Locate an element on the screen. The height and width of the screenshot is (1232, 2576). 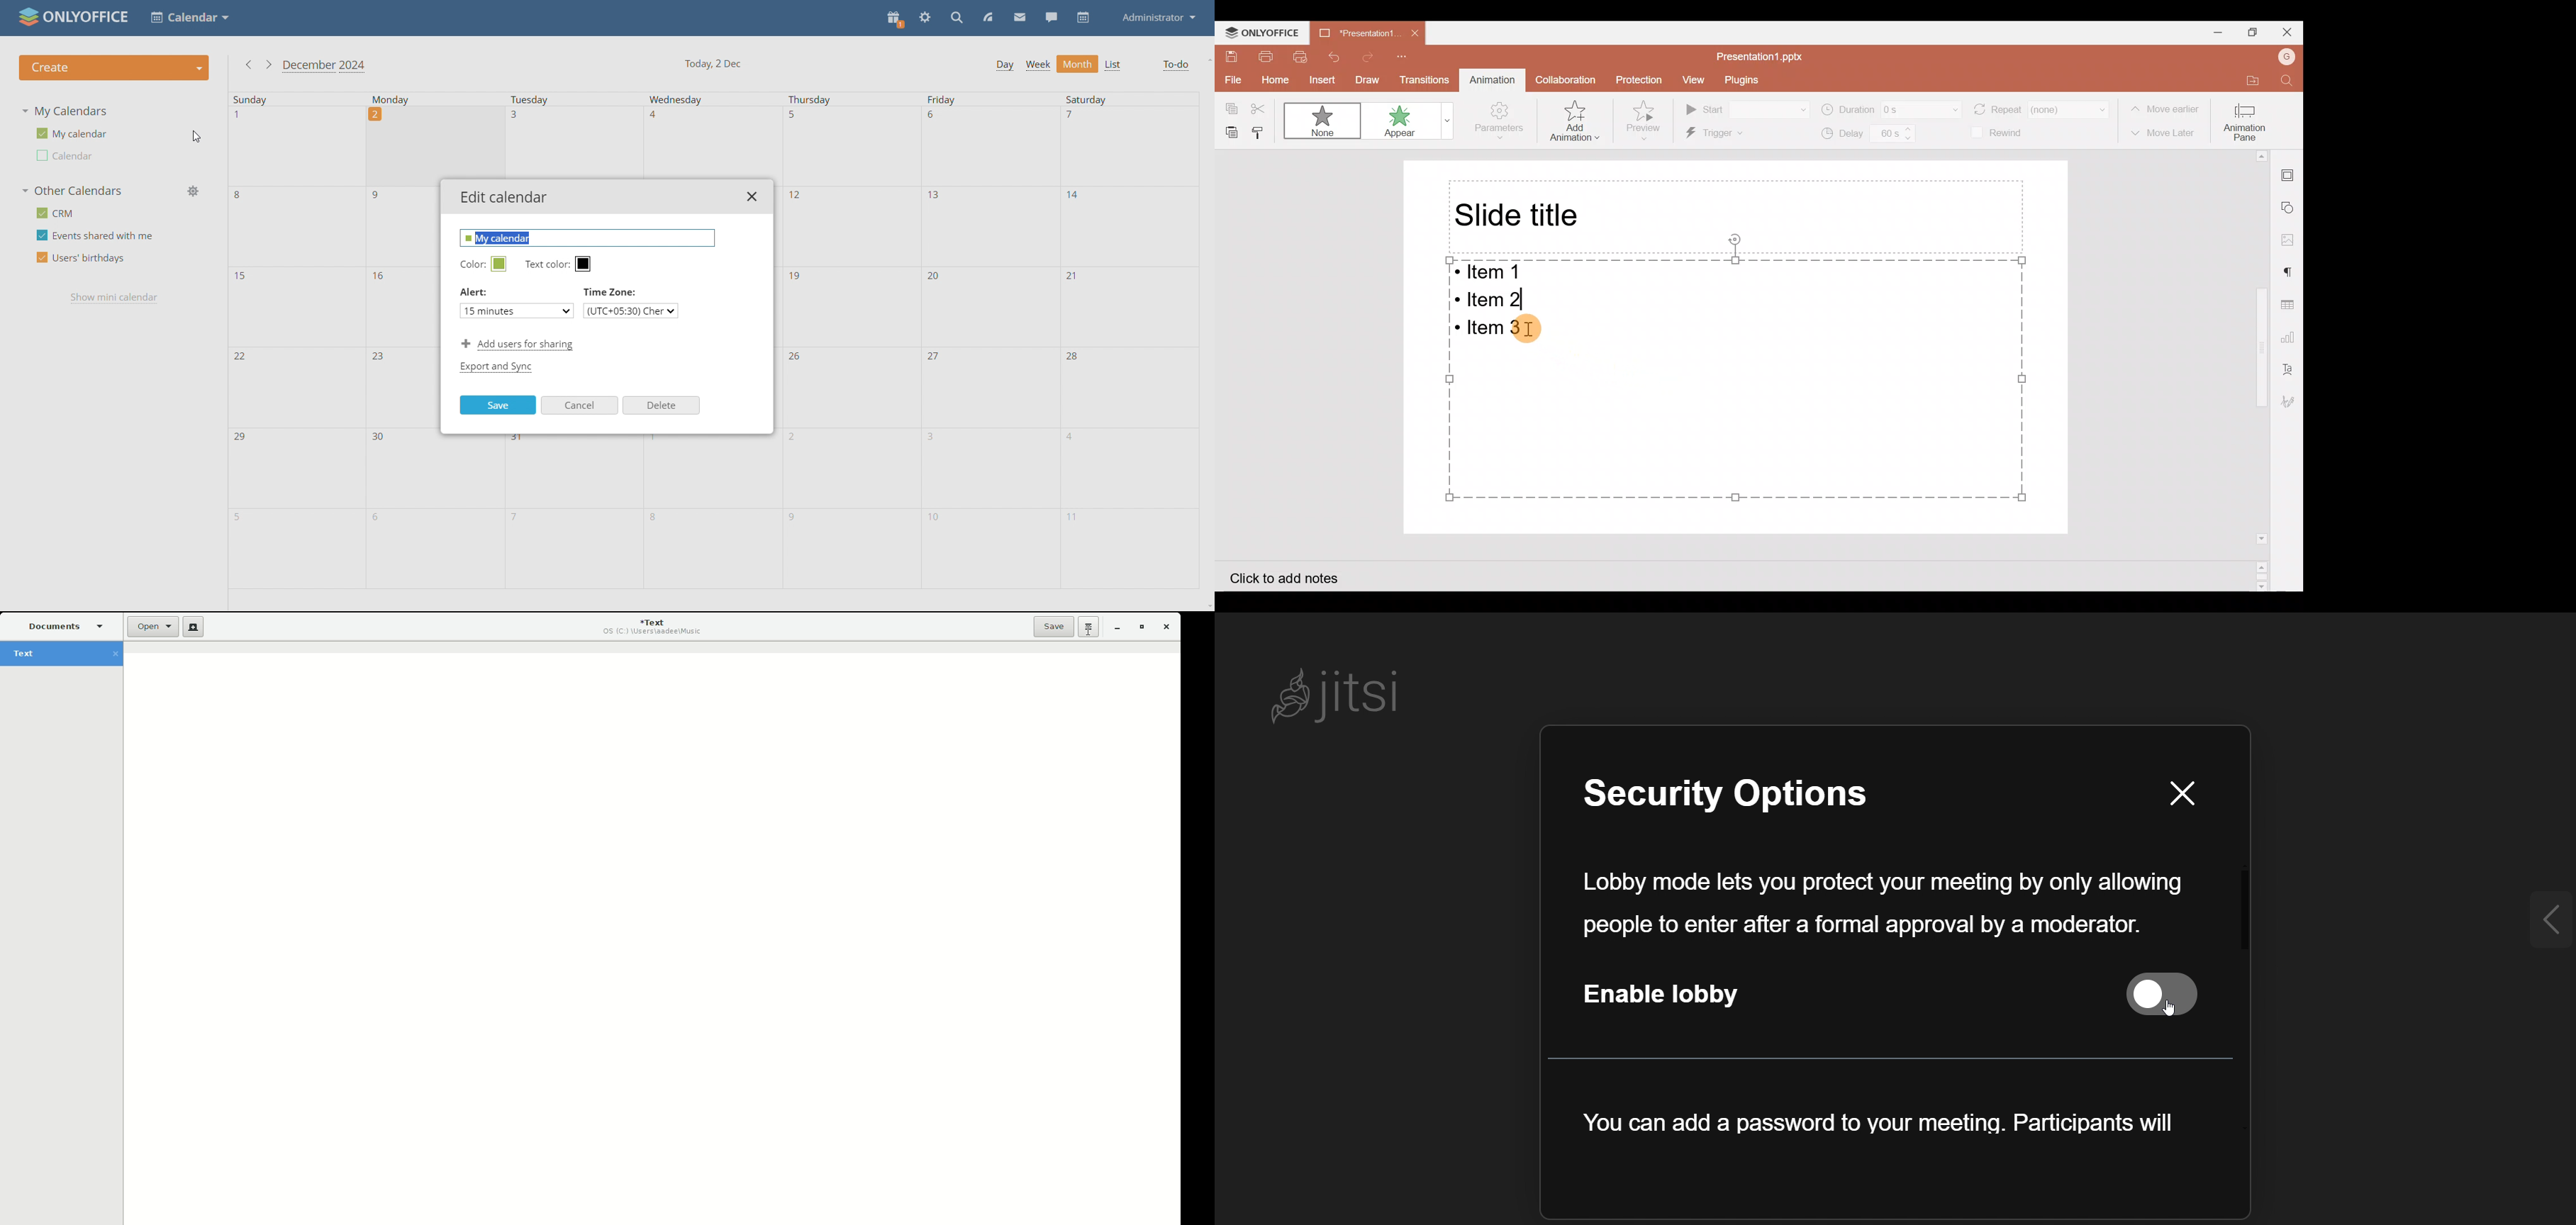
my calendar is located at coordinates (72, 134).